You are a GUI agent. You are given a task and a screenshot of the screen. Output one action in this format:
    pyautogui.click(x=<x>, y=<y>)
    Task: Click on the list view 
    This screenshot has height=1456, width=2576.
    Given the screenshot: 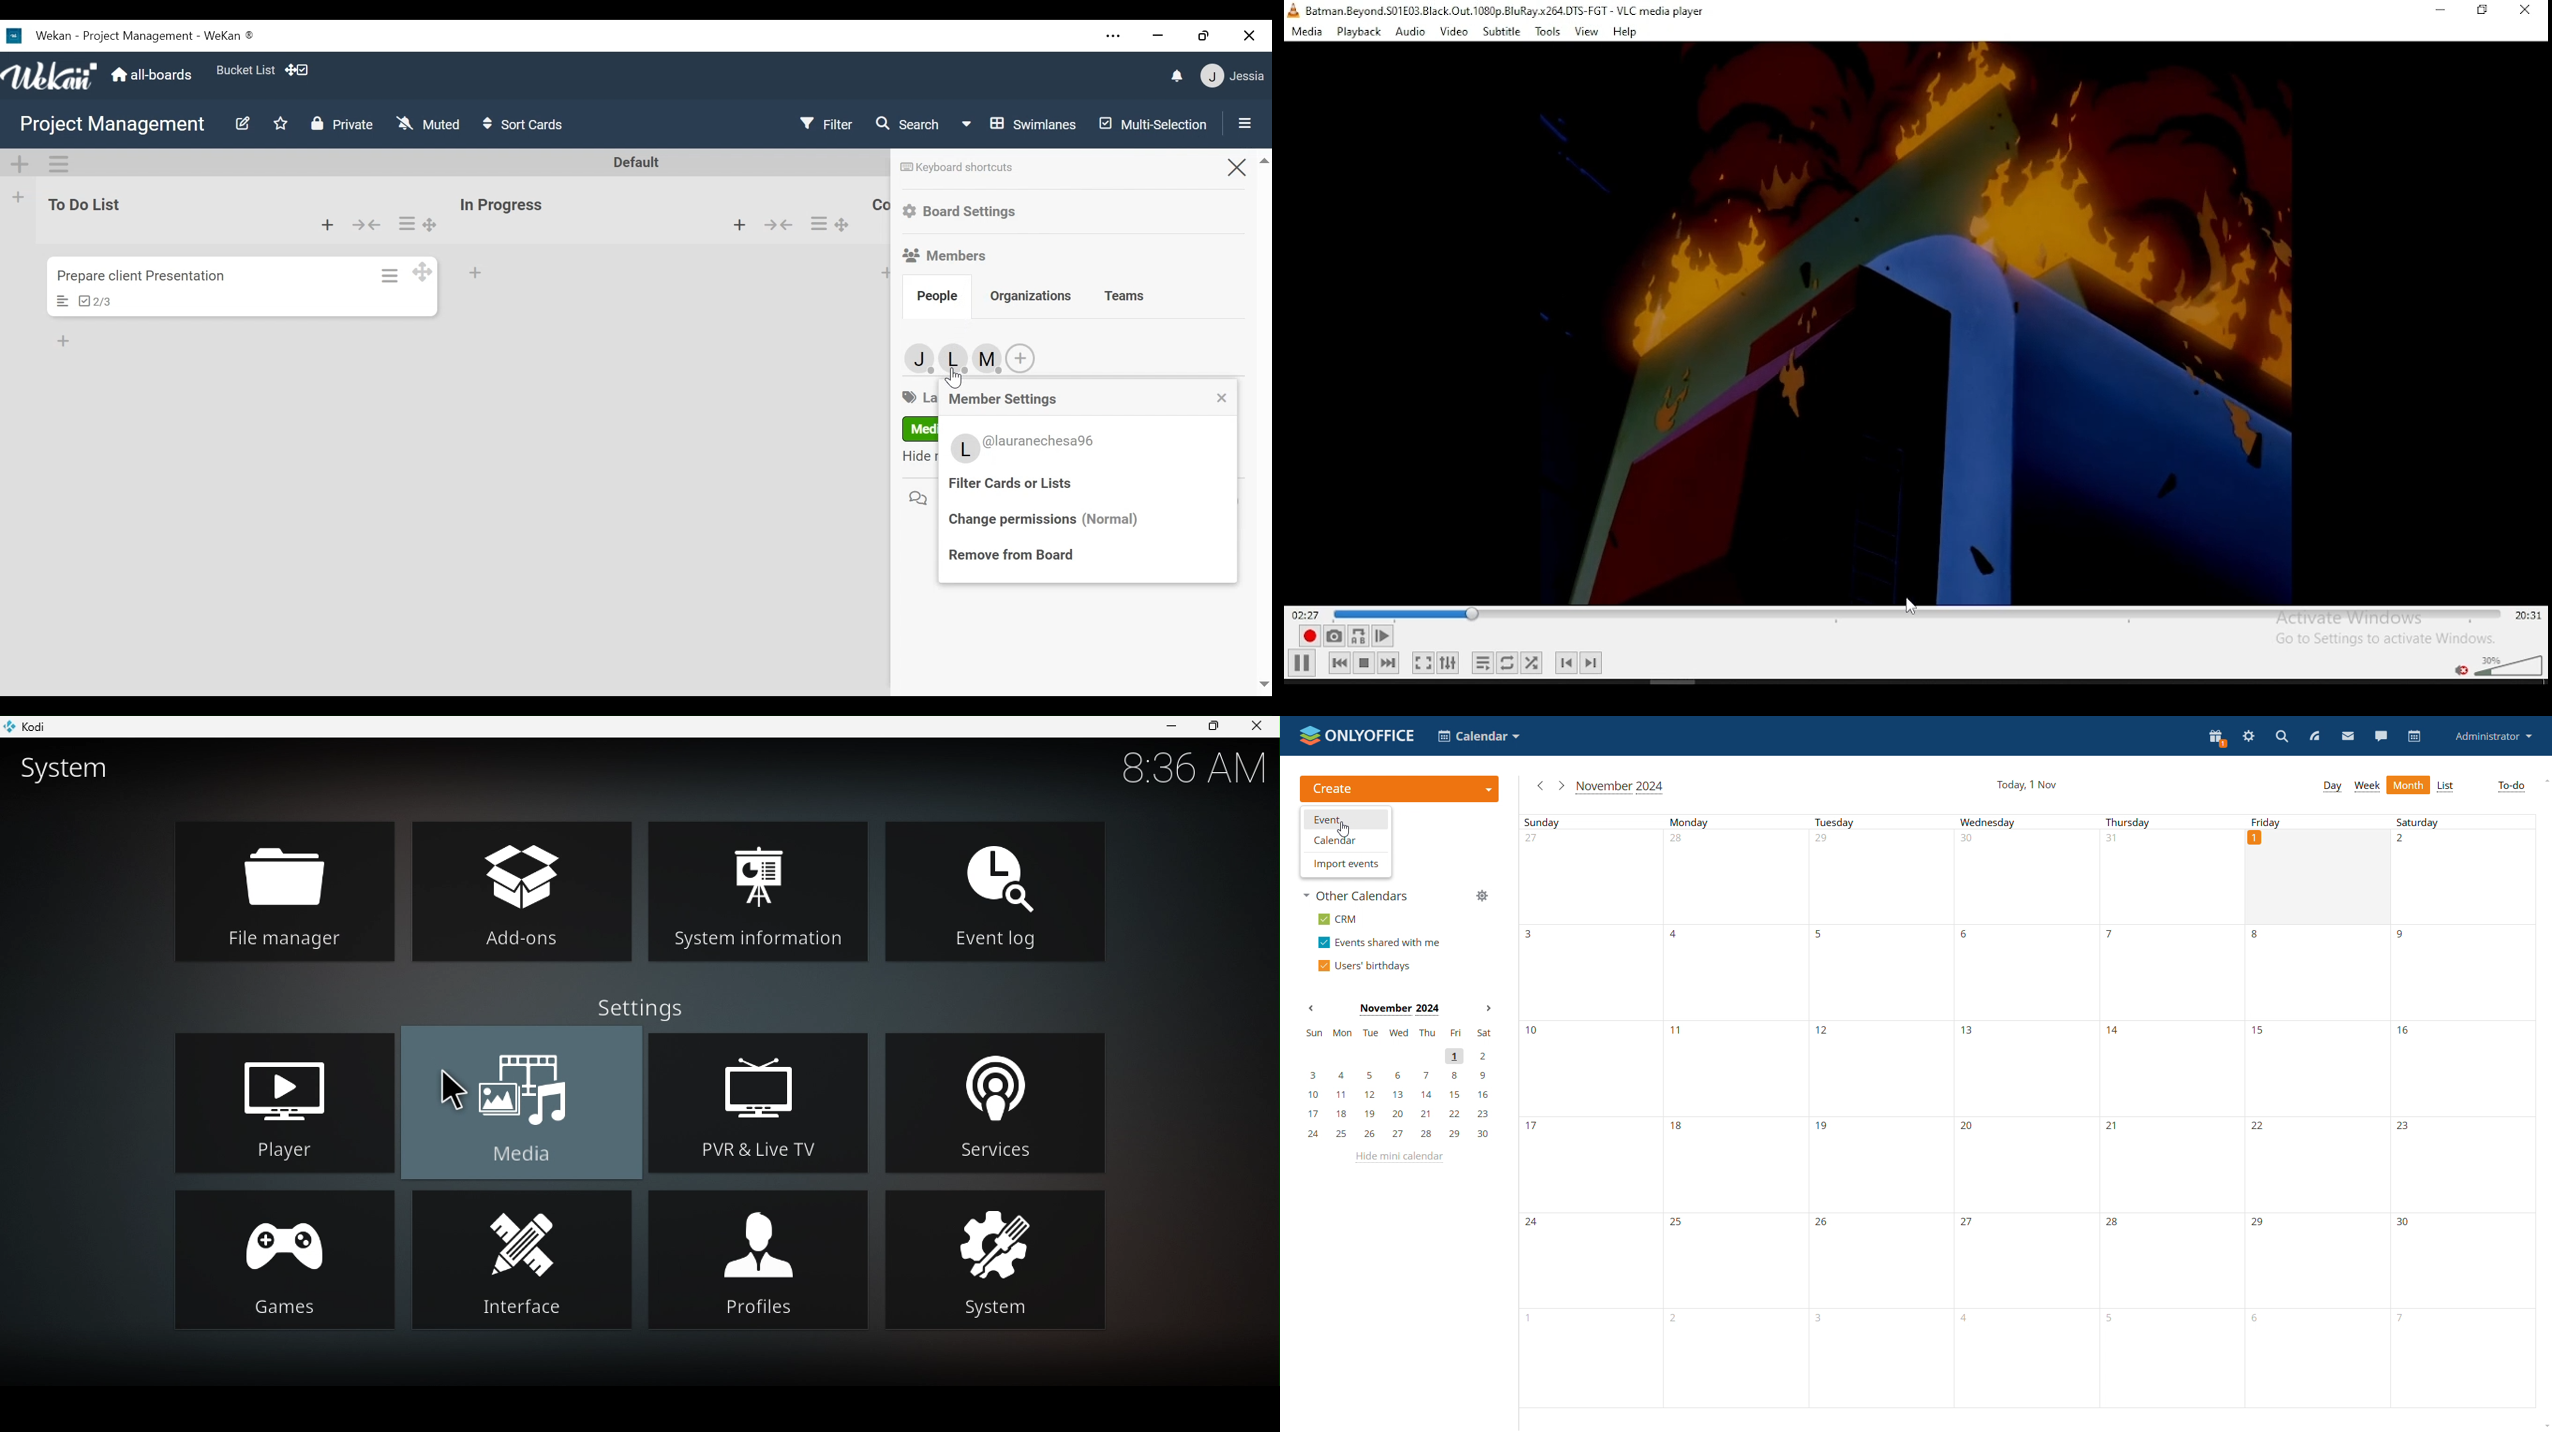 What is the action you would take?
    pyautogui.click(x=2447, y=786)
    